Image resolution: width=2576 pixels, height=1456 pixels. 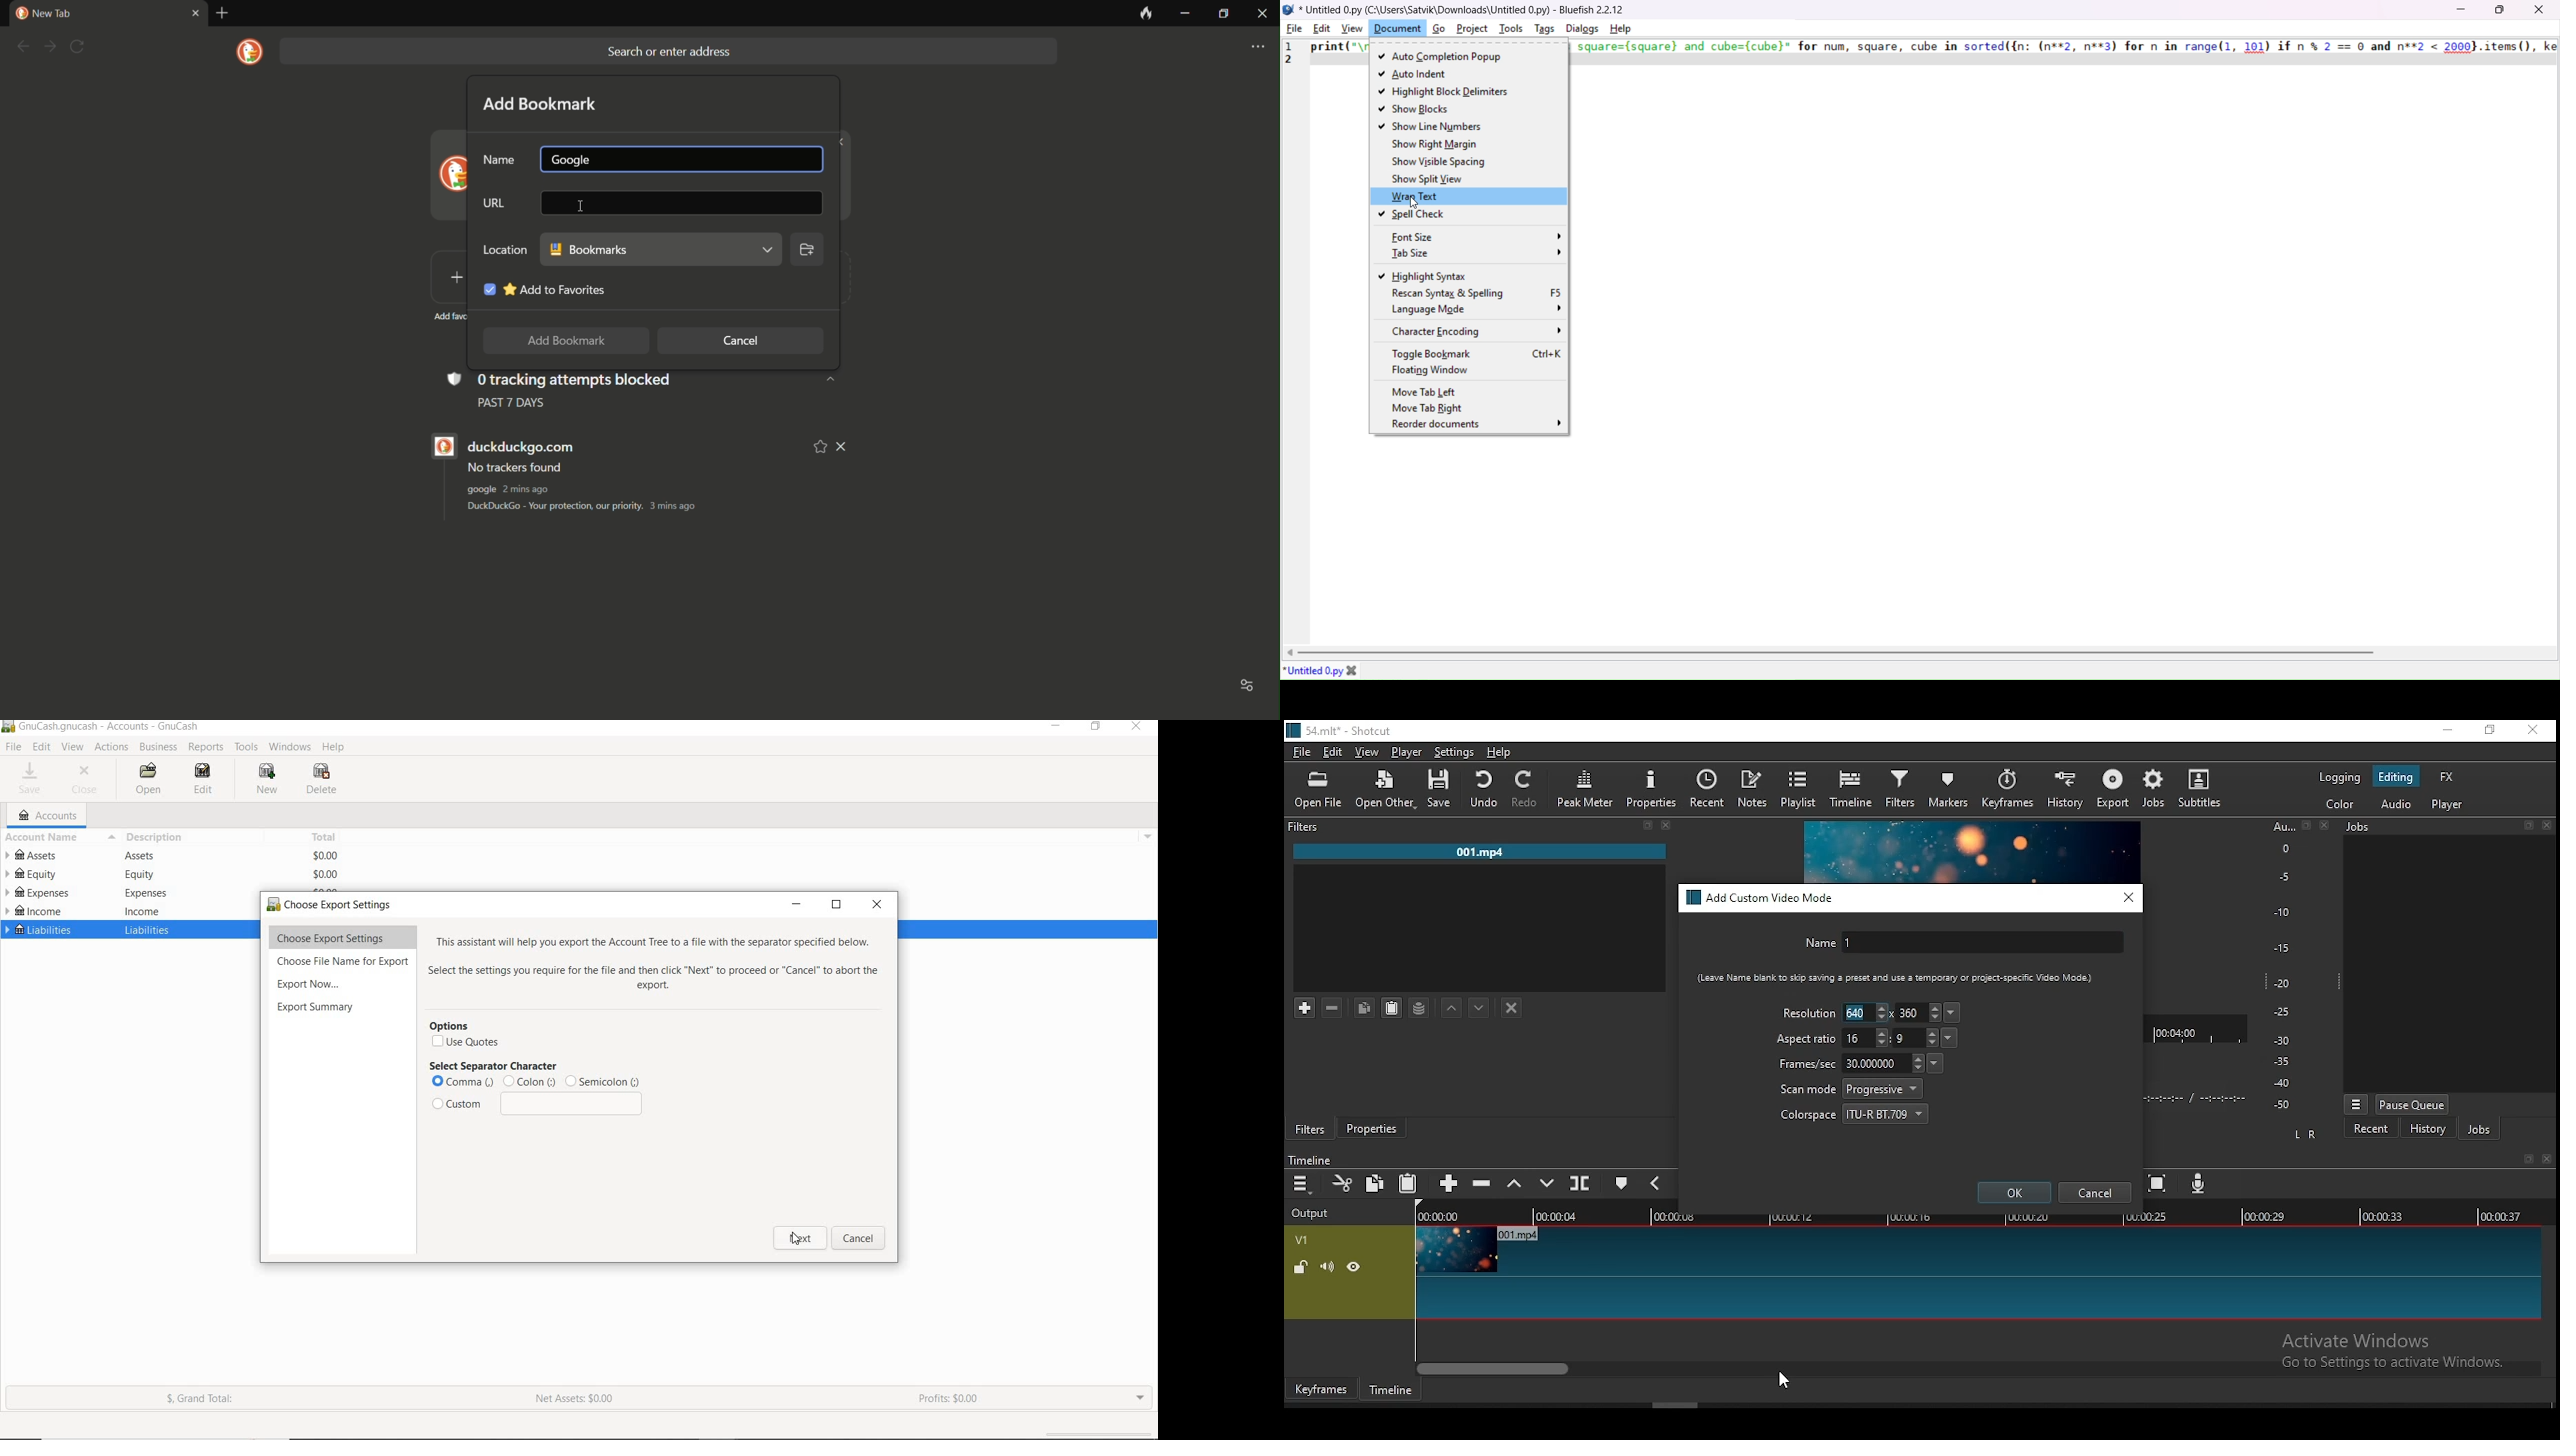 I want to click on create/edit marker, so click(x=1621, y=1186).